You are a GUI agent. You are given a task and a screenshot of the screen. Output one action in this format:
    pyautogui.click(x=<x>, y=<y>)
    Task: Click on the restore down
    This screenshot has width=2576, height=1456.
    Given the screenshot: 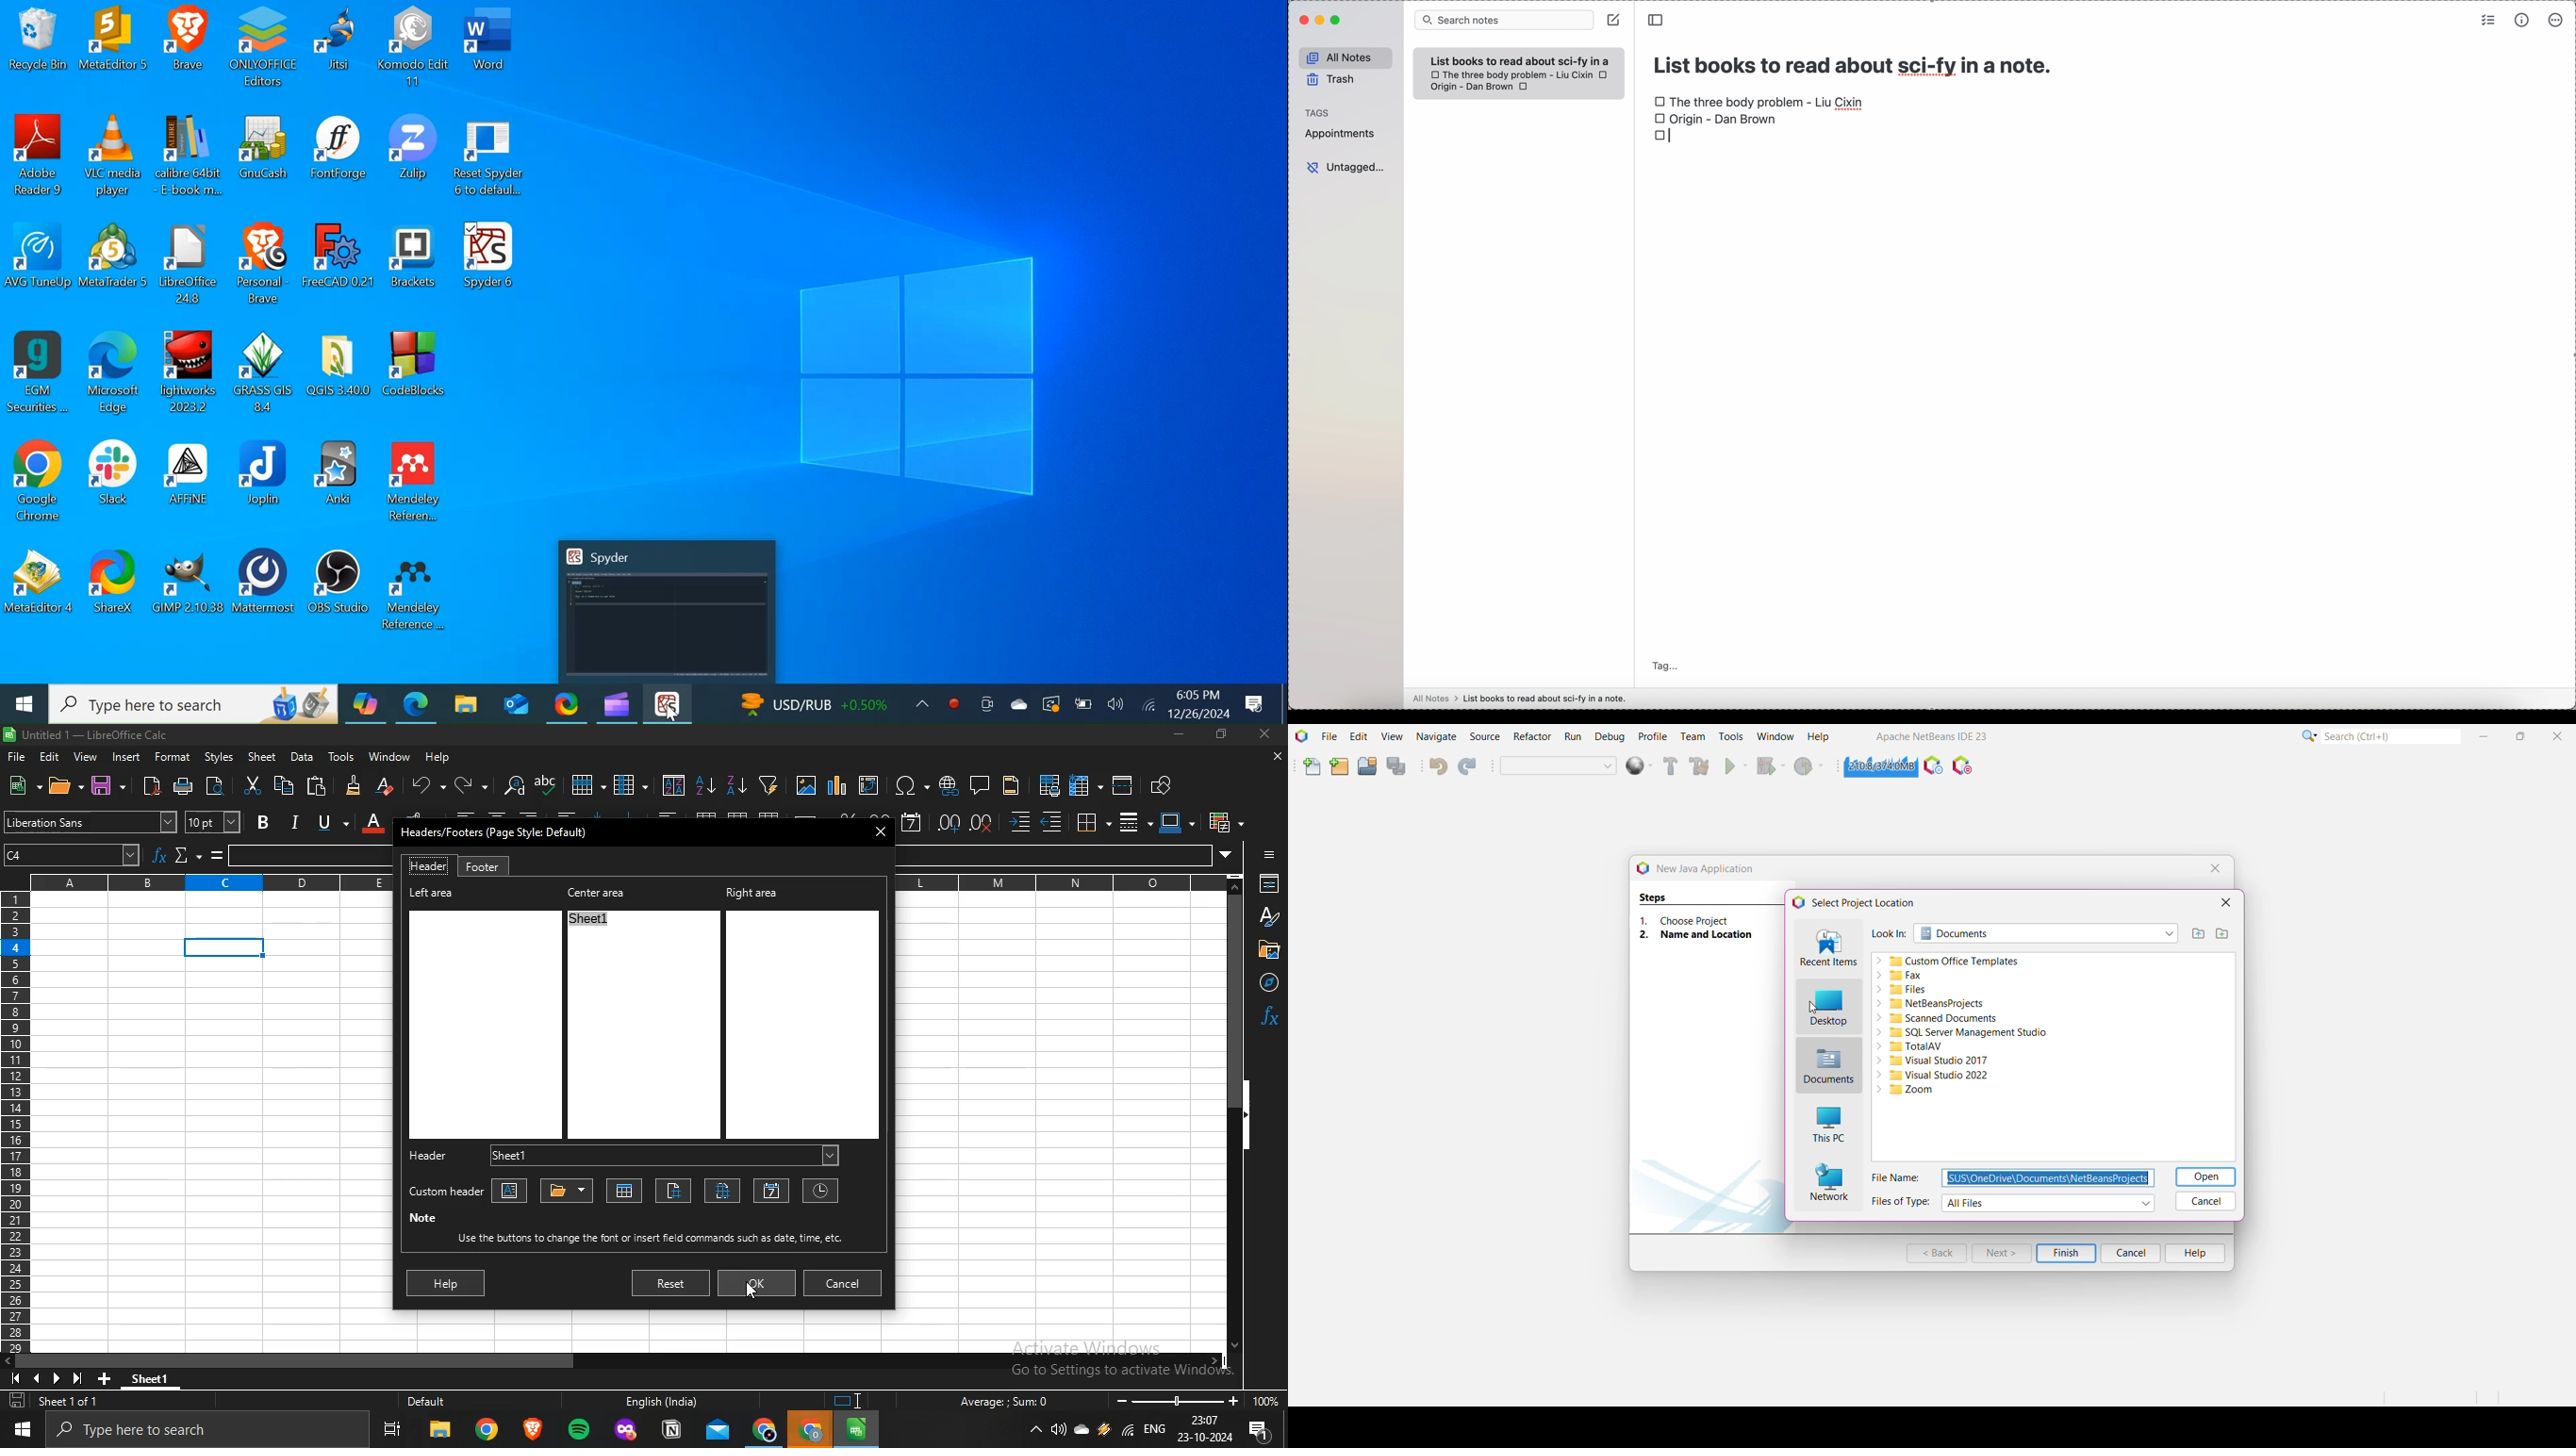 What is the action you would take?
    pyautogui.click(x=1221, y=735)
    